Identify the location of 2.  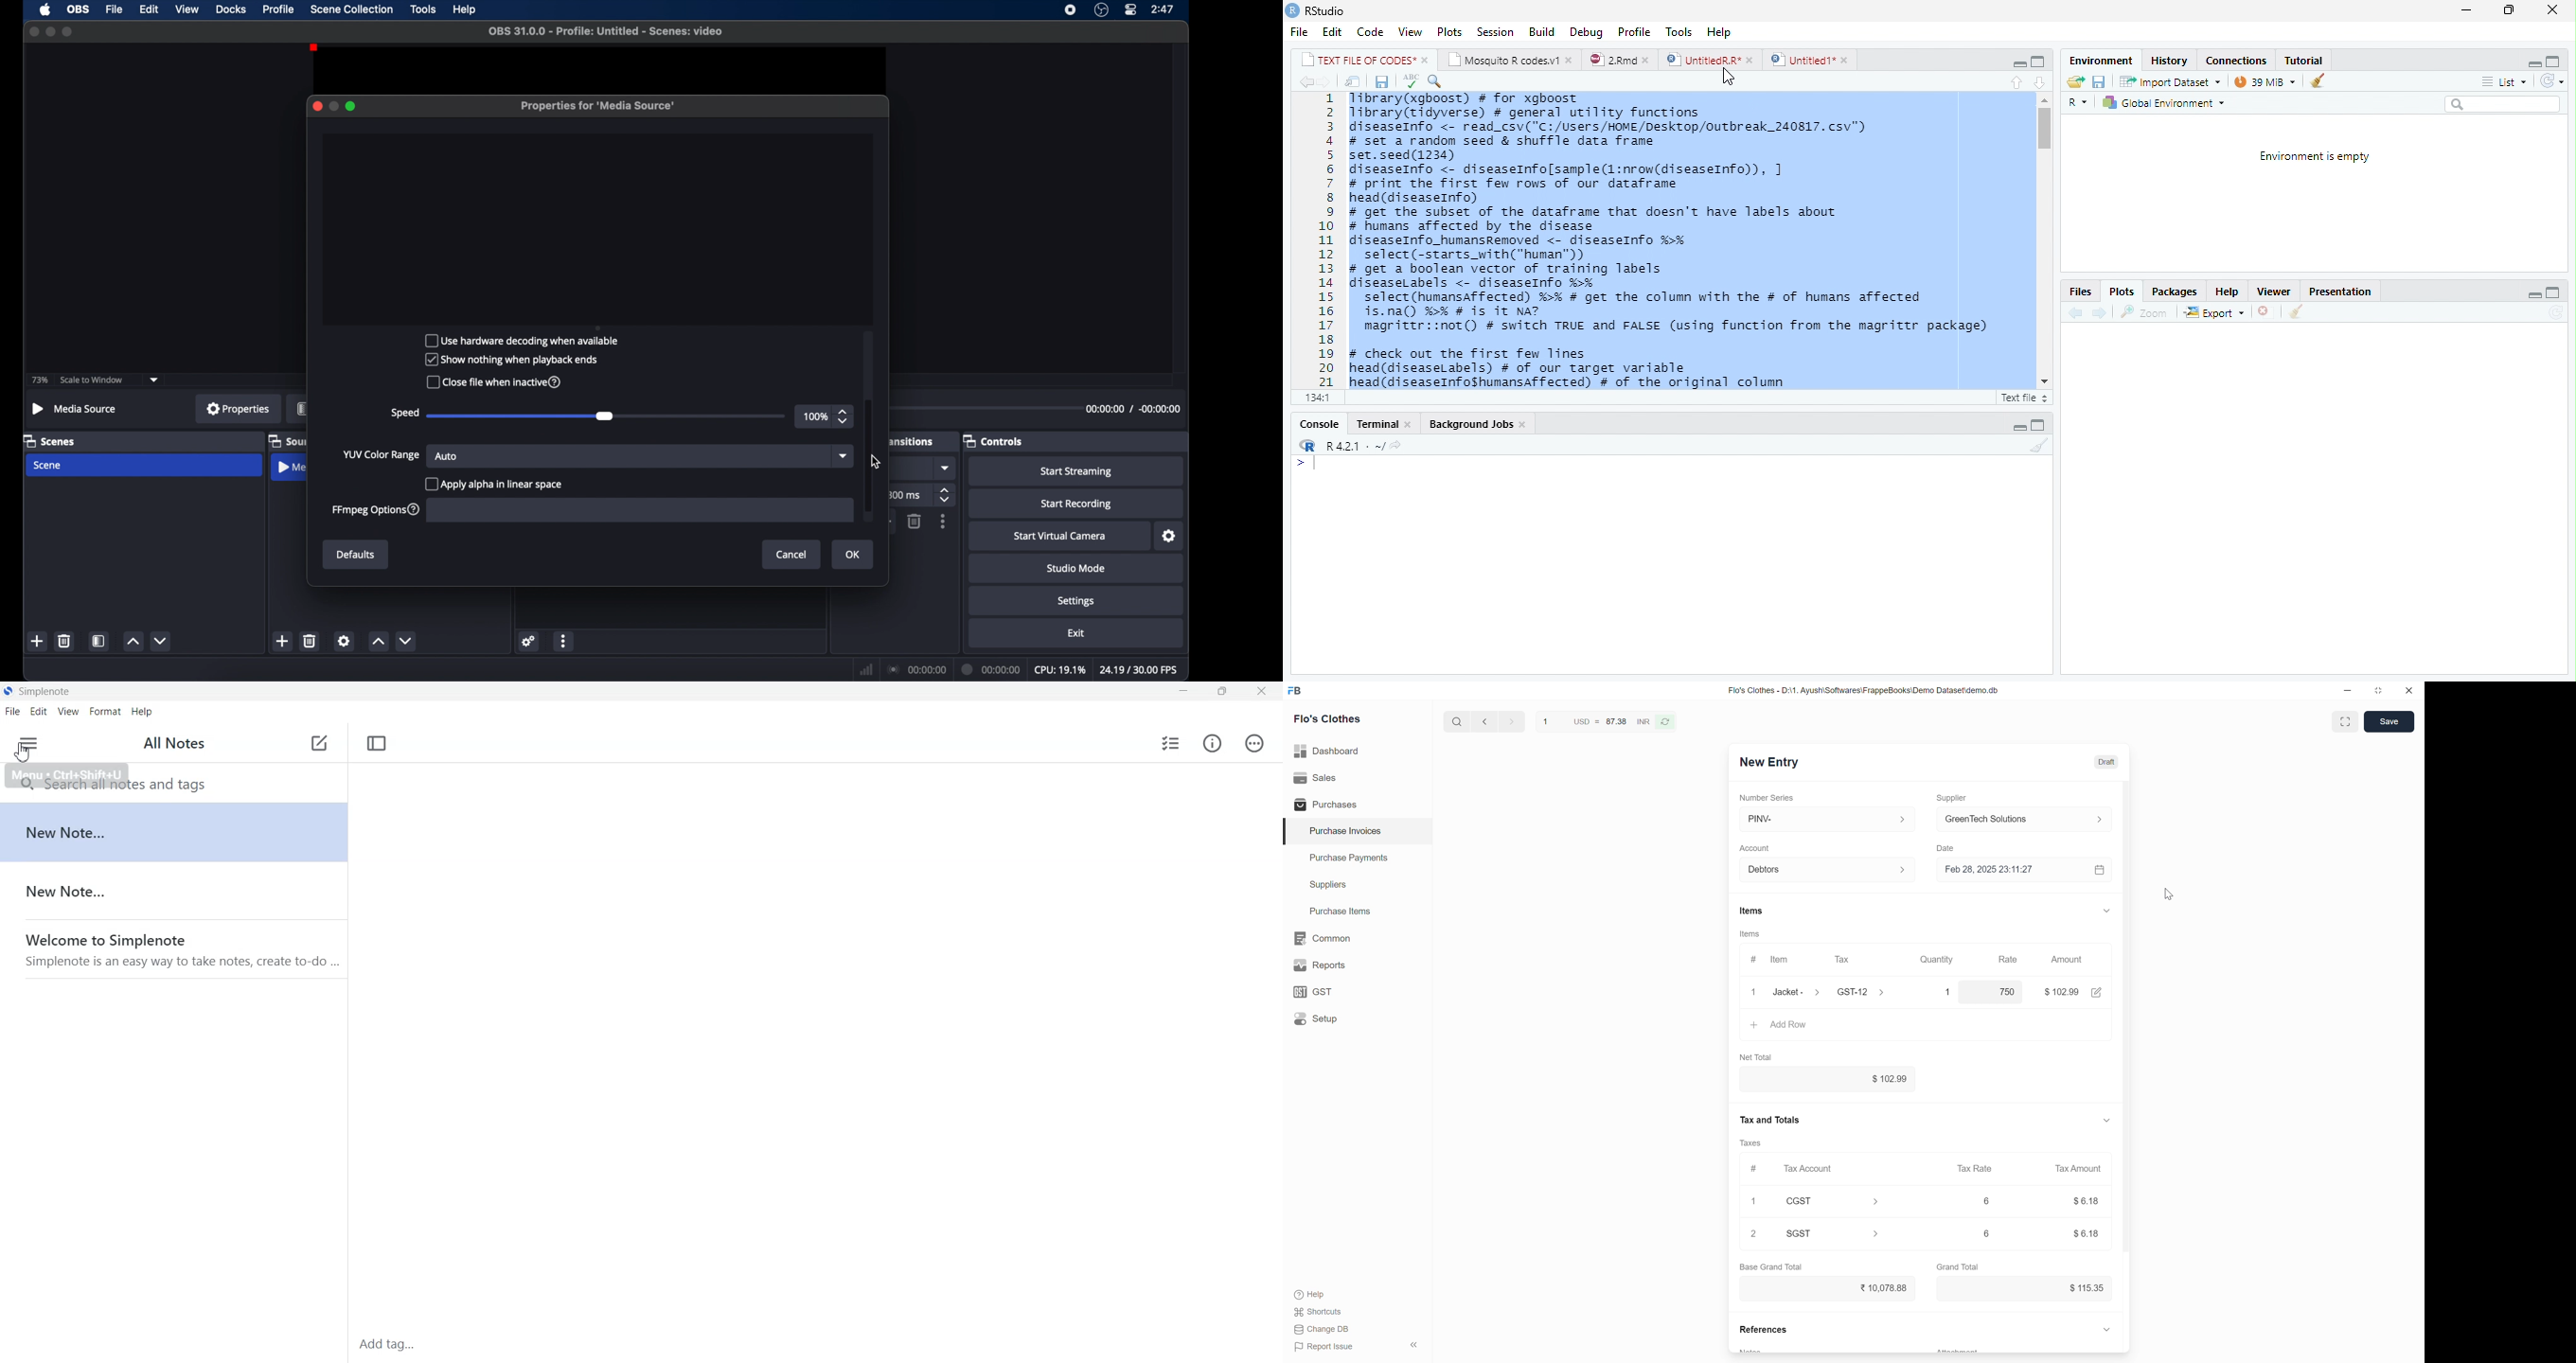
(1753, 1233).